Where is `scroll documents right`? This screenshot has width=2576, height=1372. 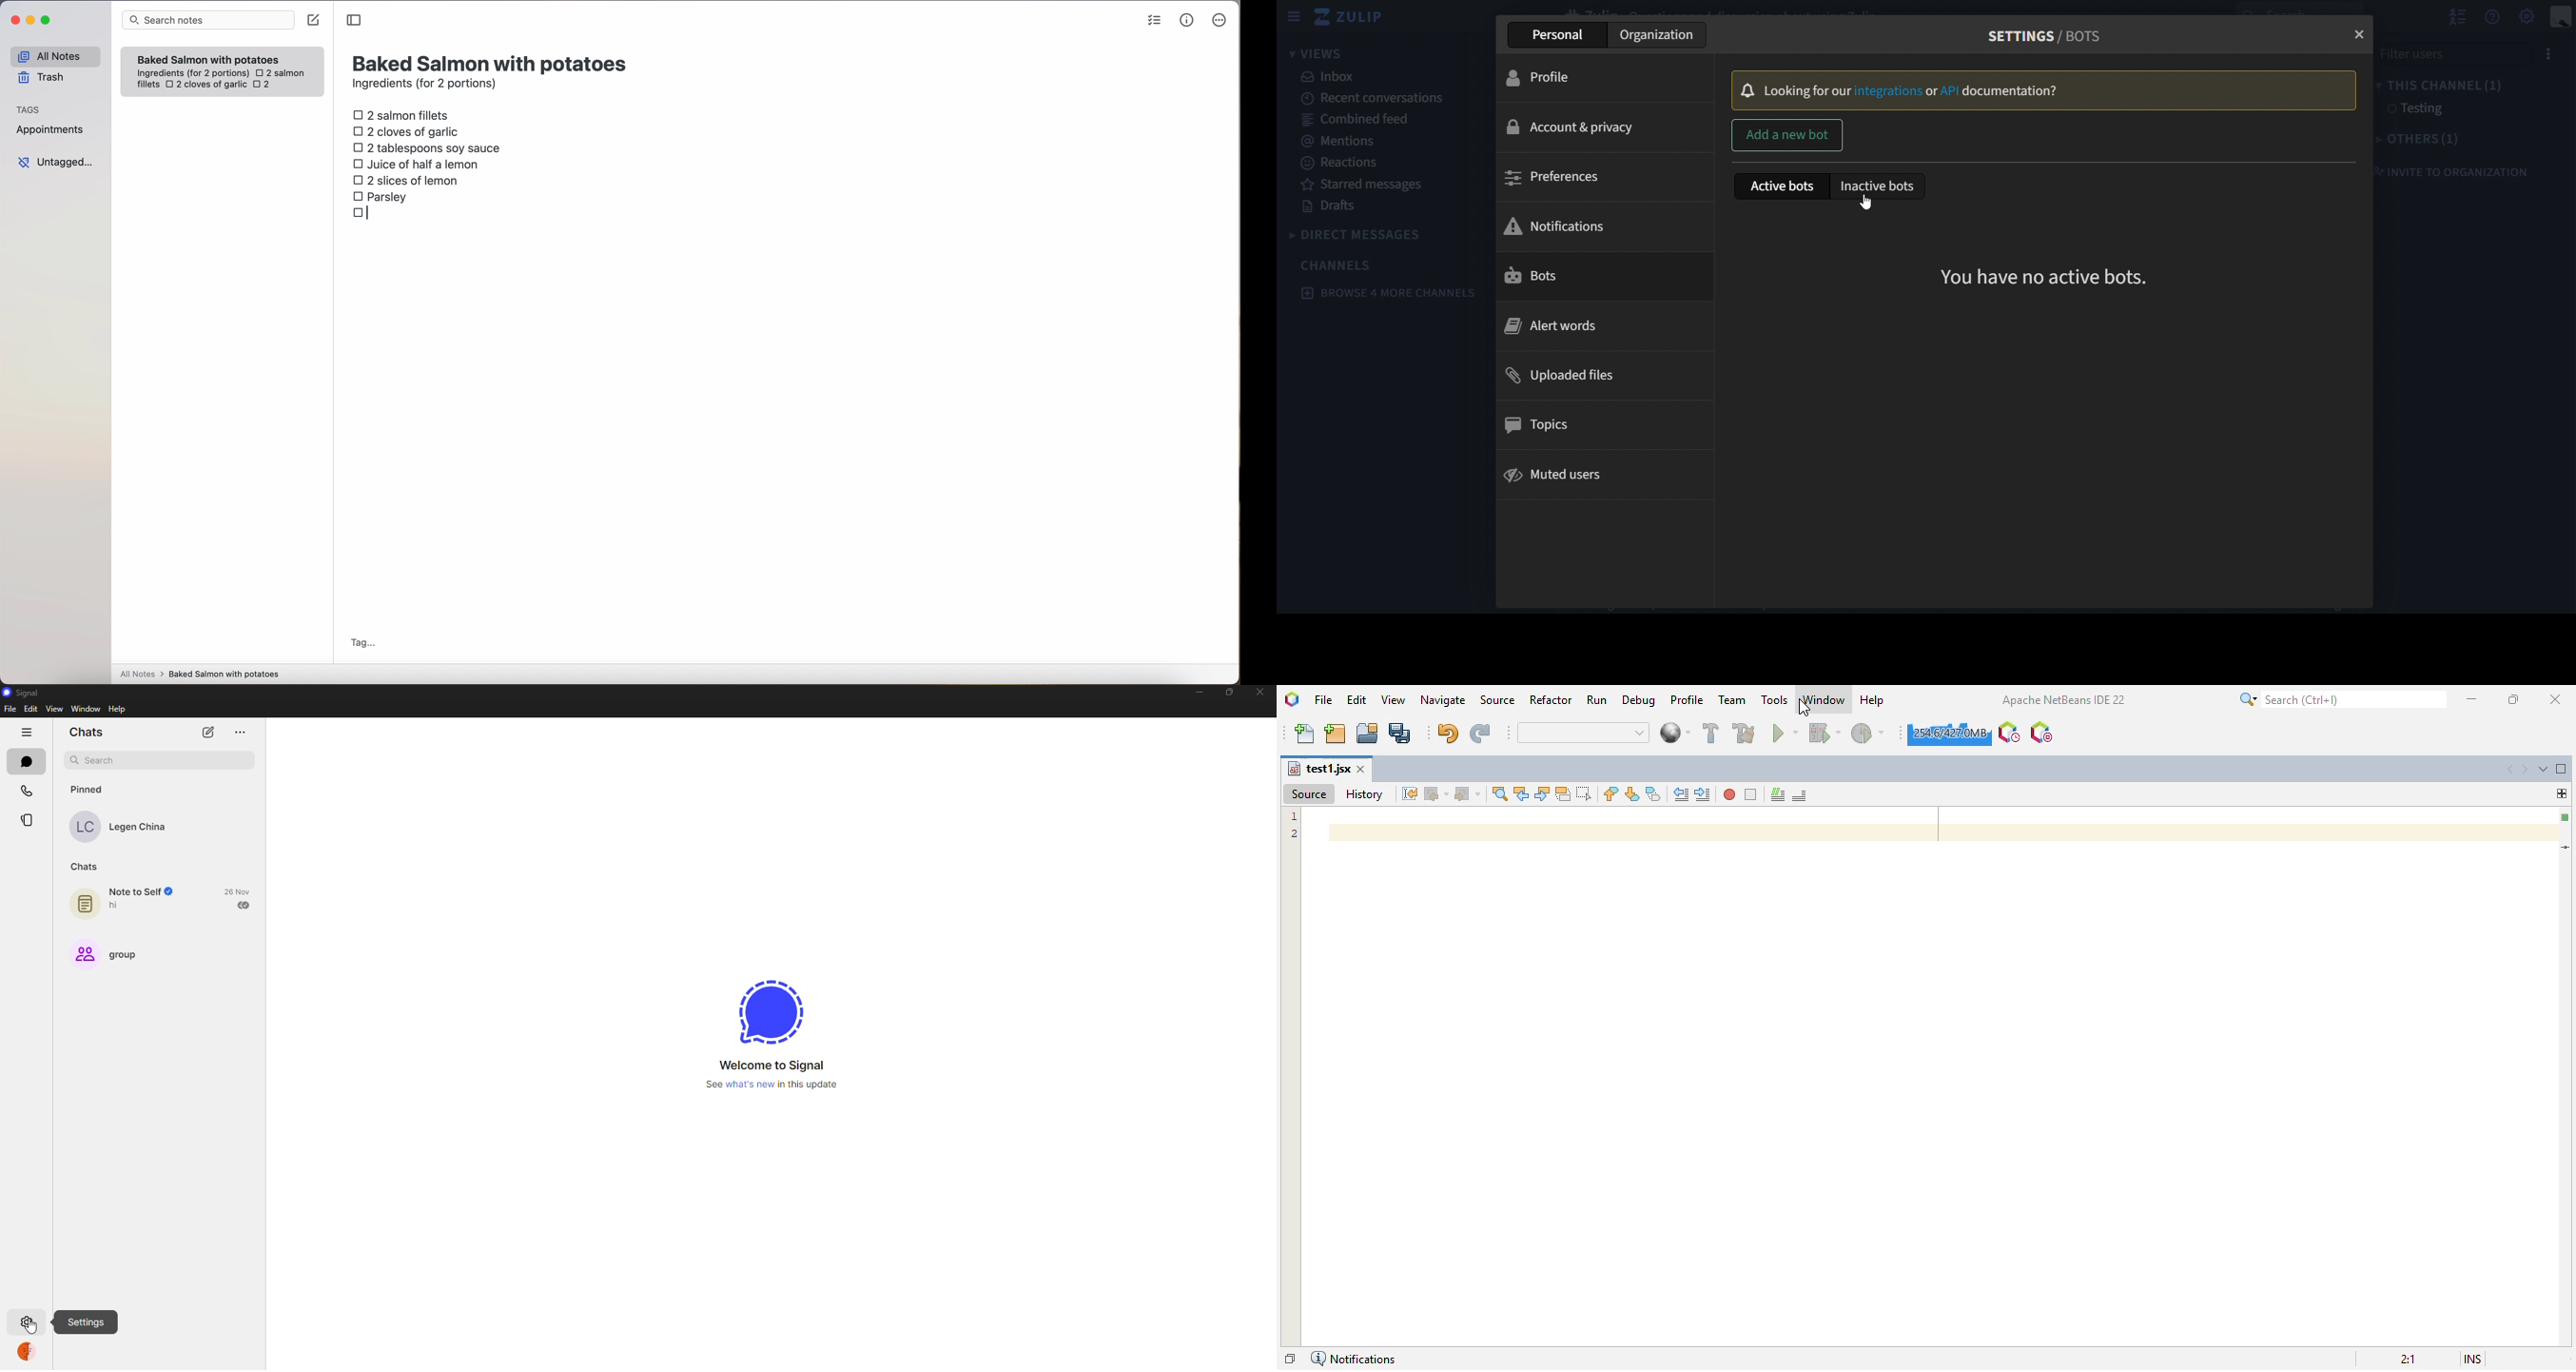
scroll documents right is located at coordinates (2527, 770).